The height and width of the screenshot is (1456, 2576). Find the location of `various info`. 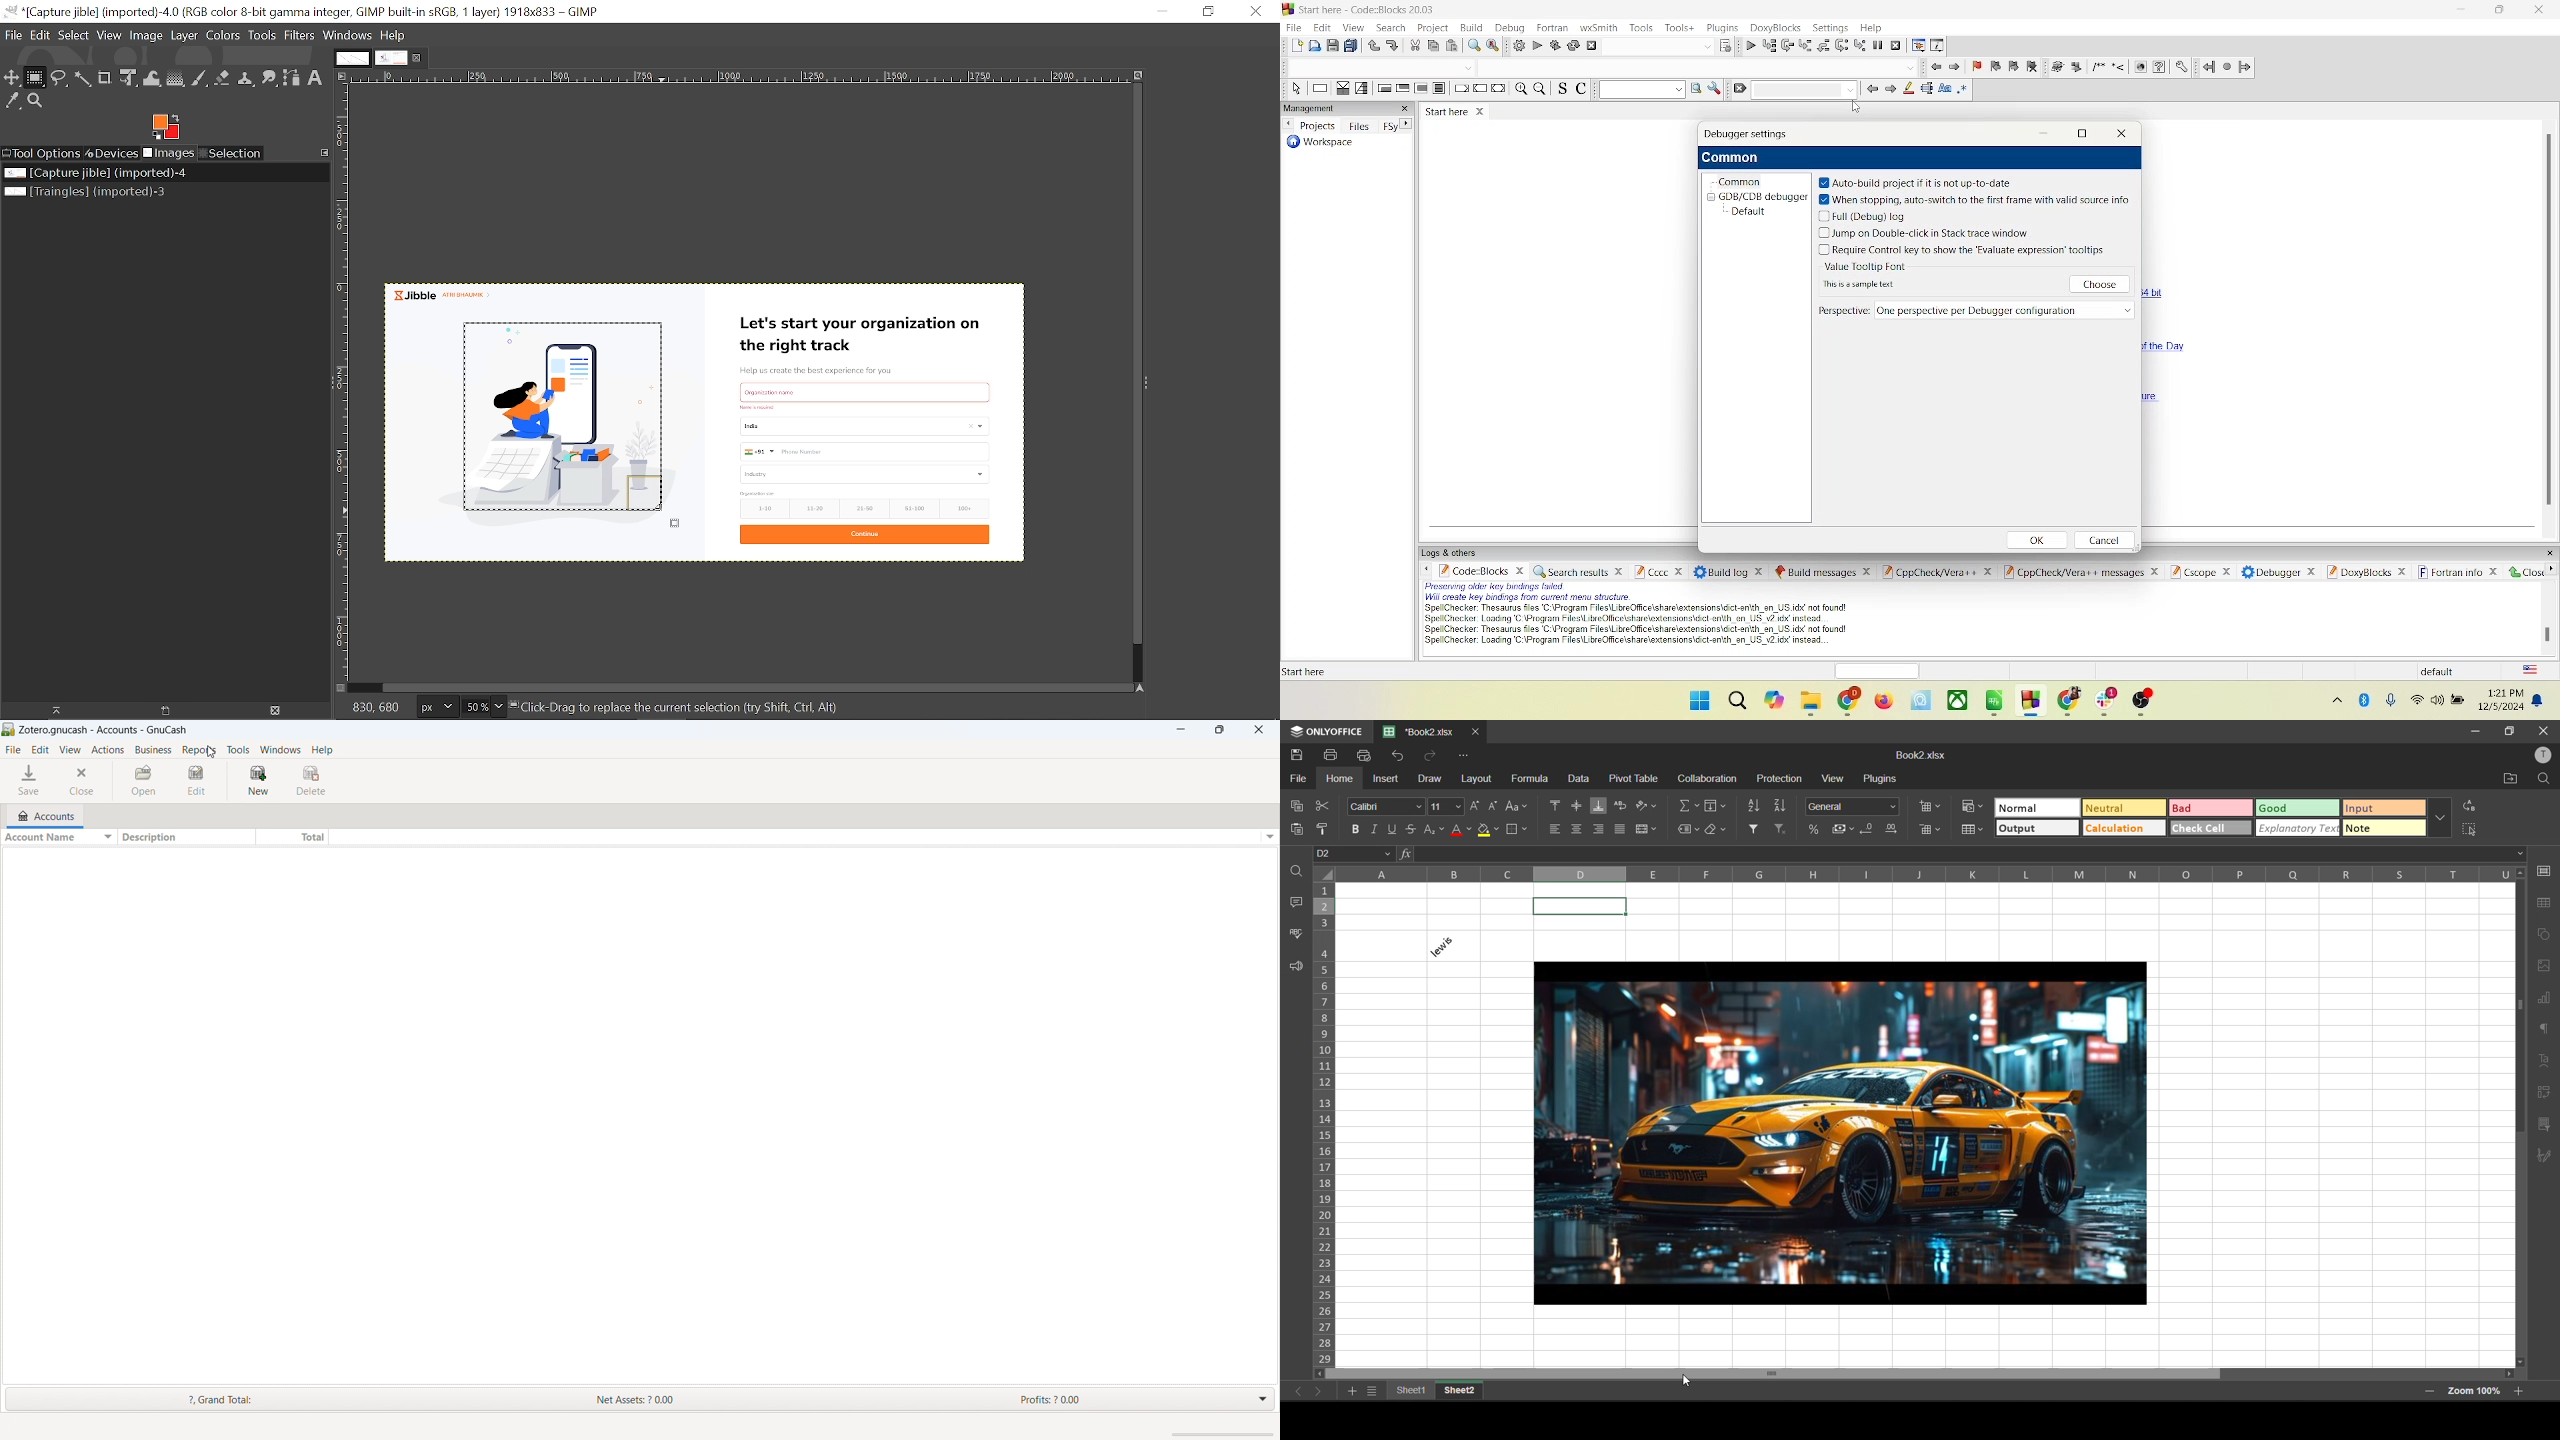

various info is located at coordinates (1938, 45).